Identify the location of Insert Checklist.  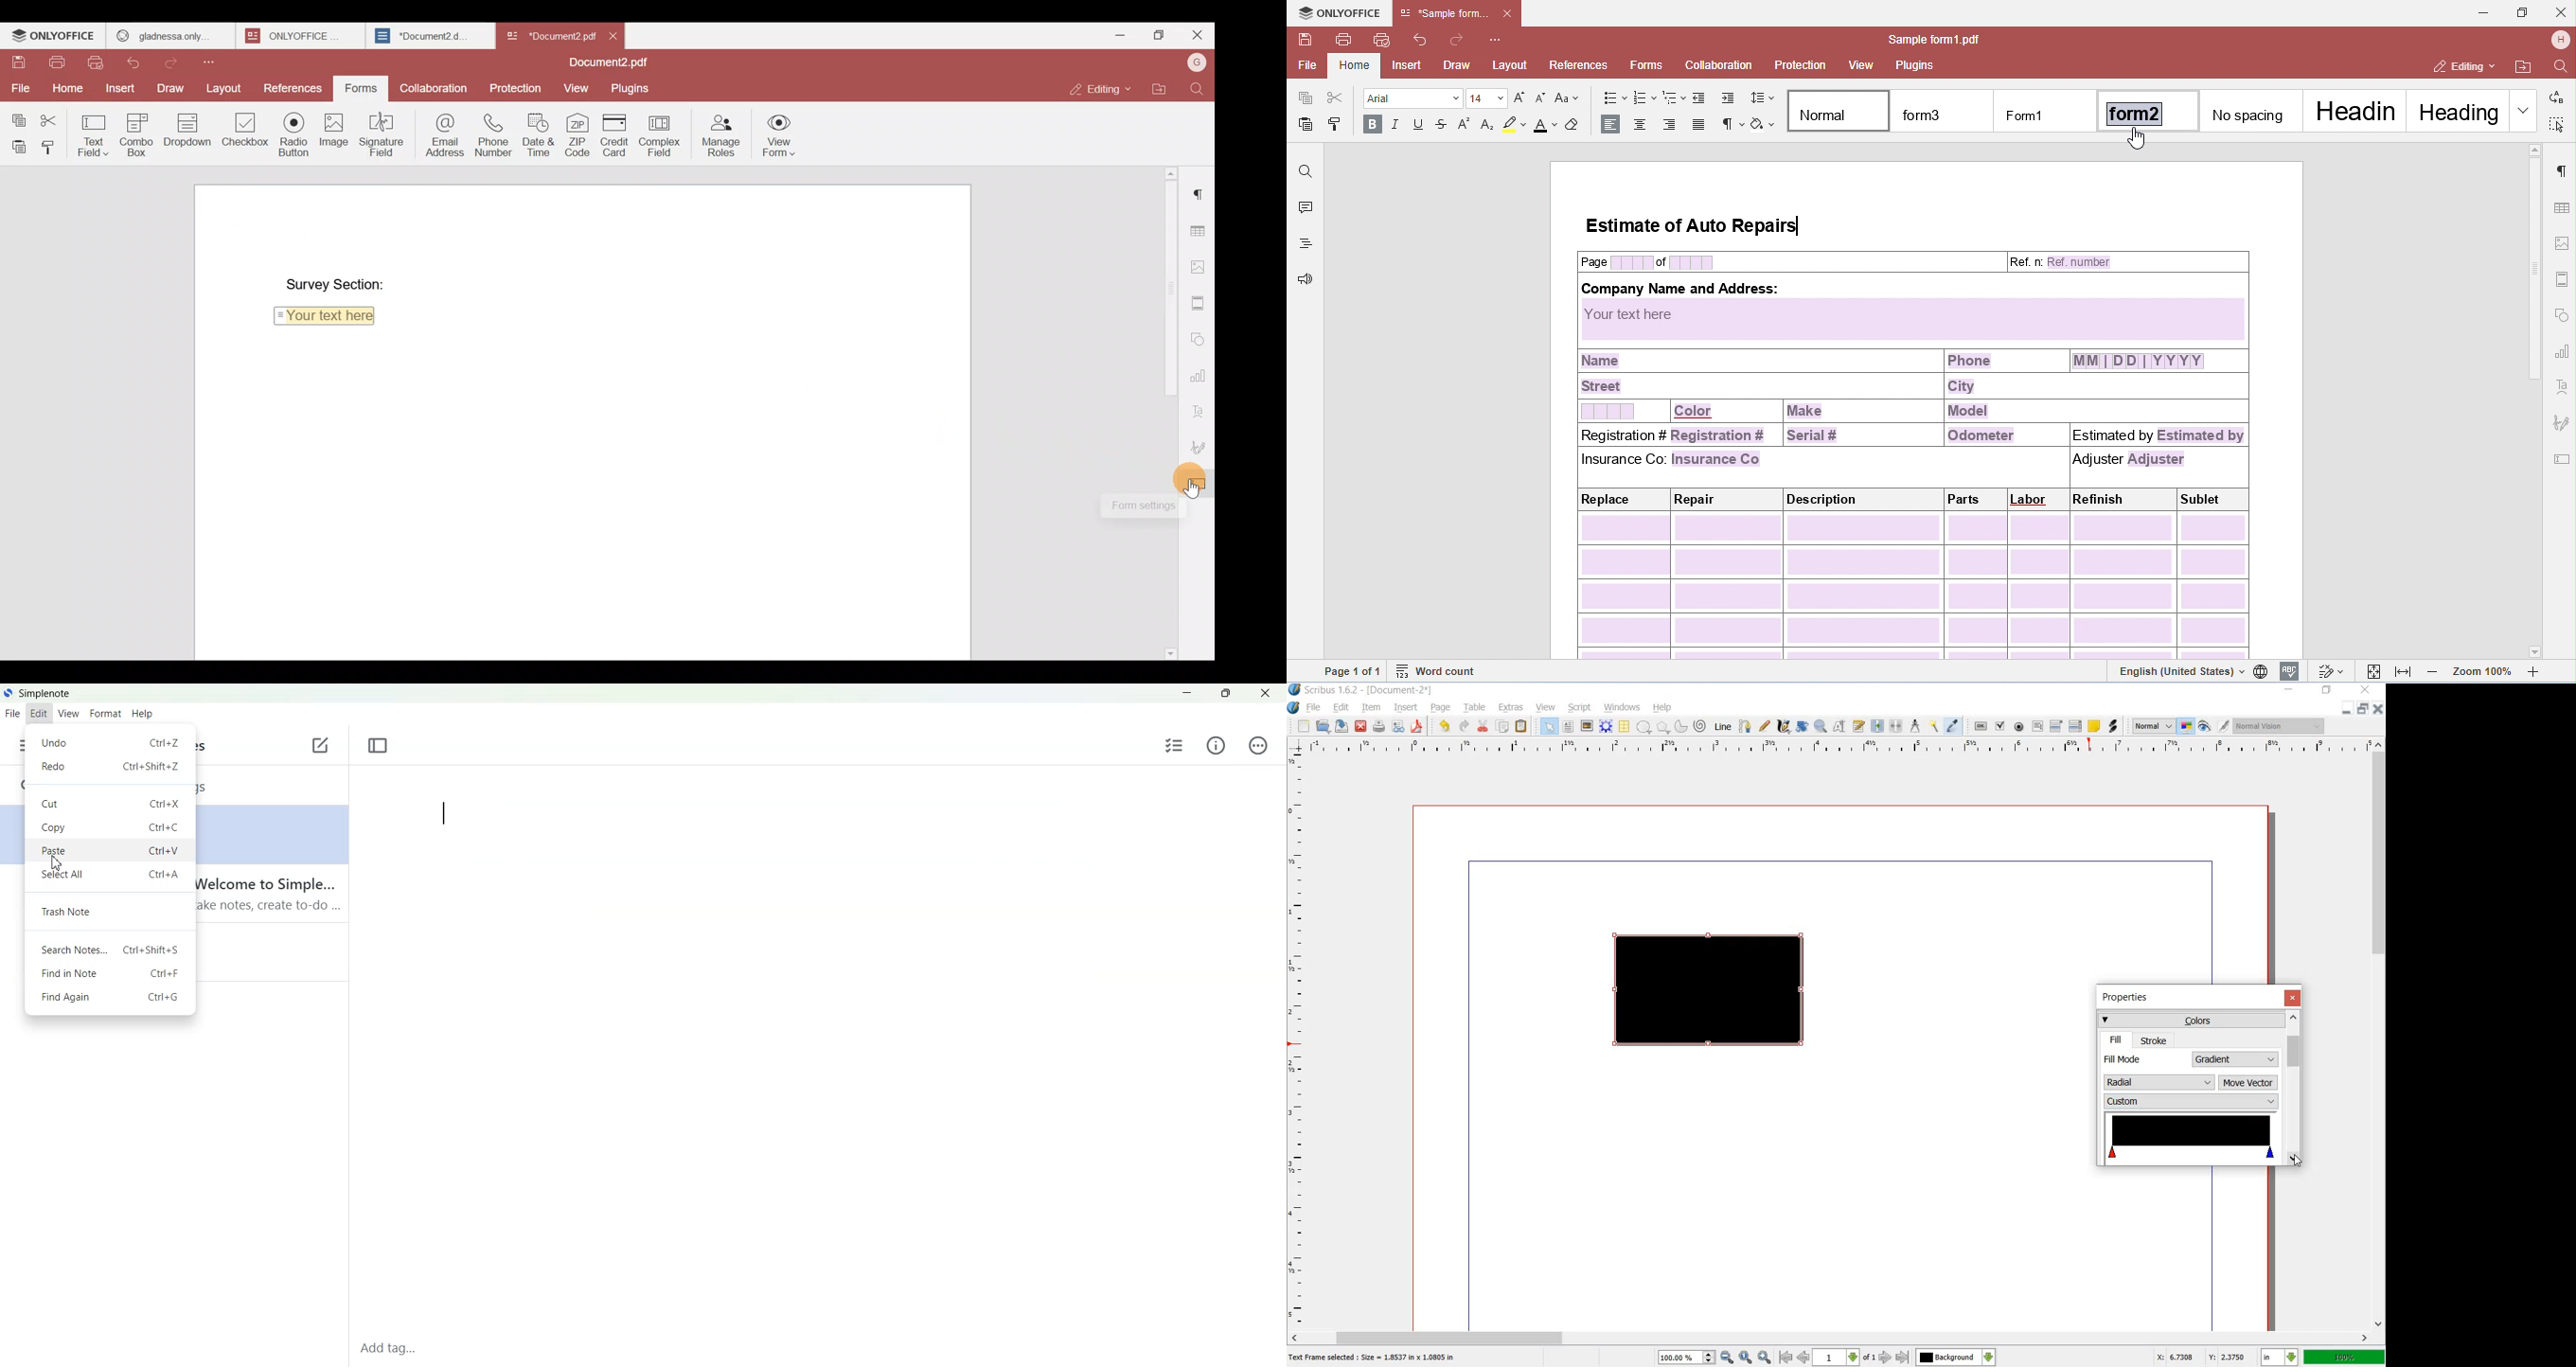
(1175, 744).